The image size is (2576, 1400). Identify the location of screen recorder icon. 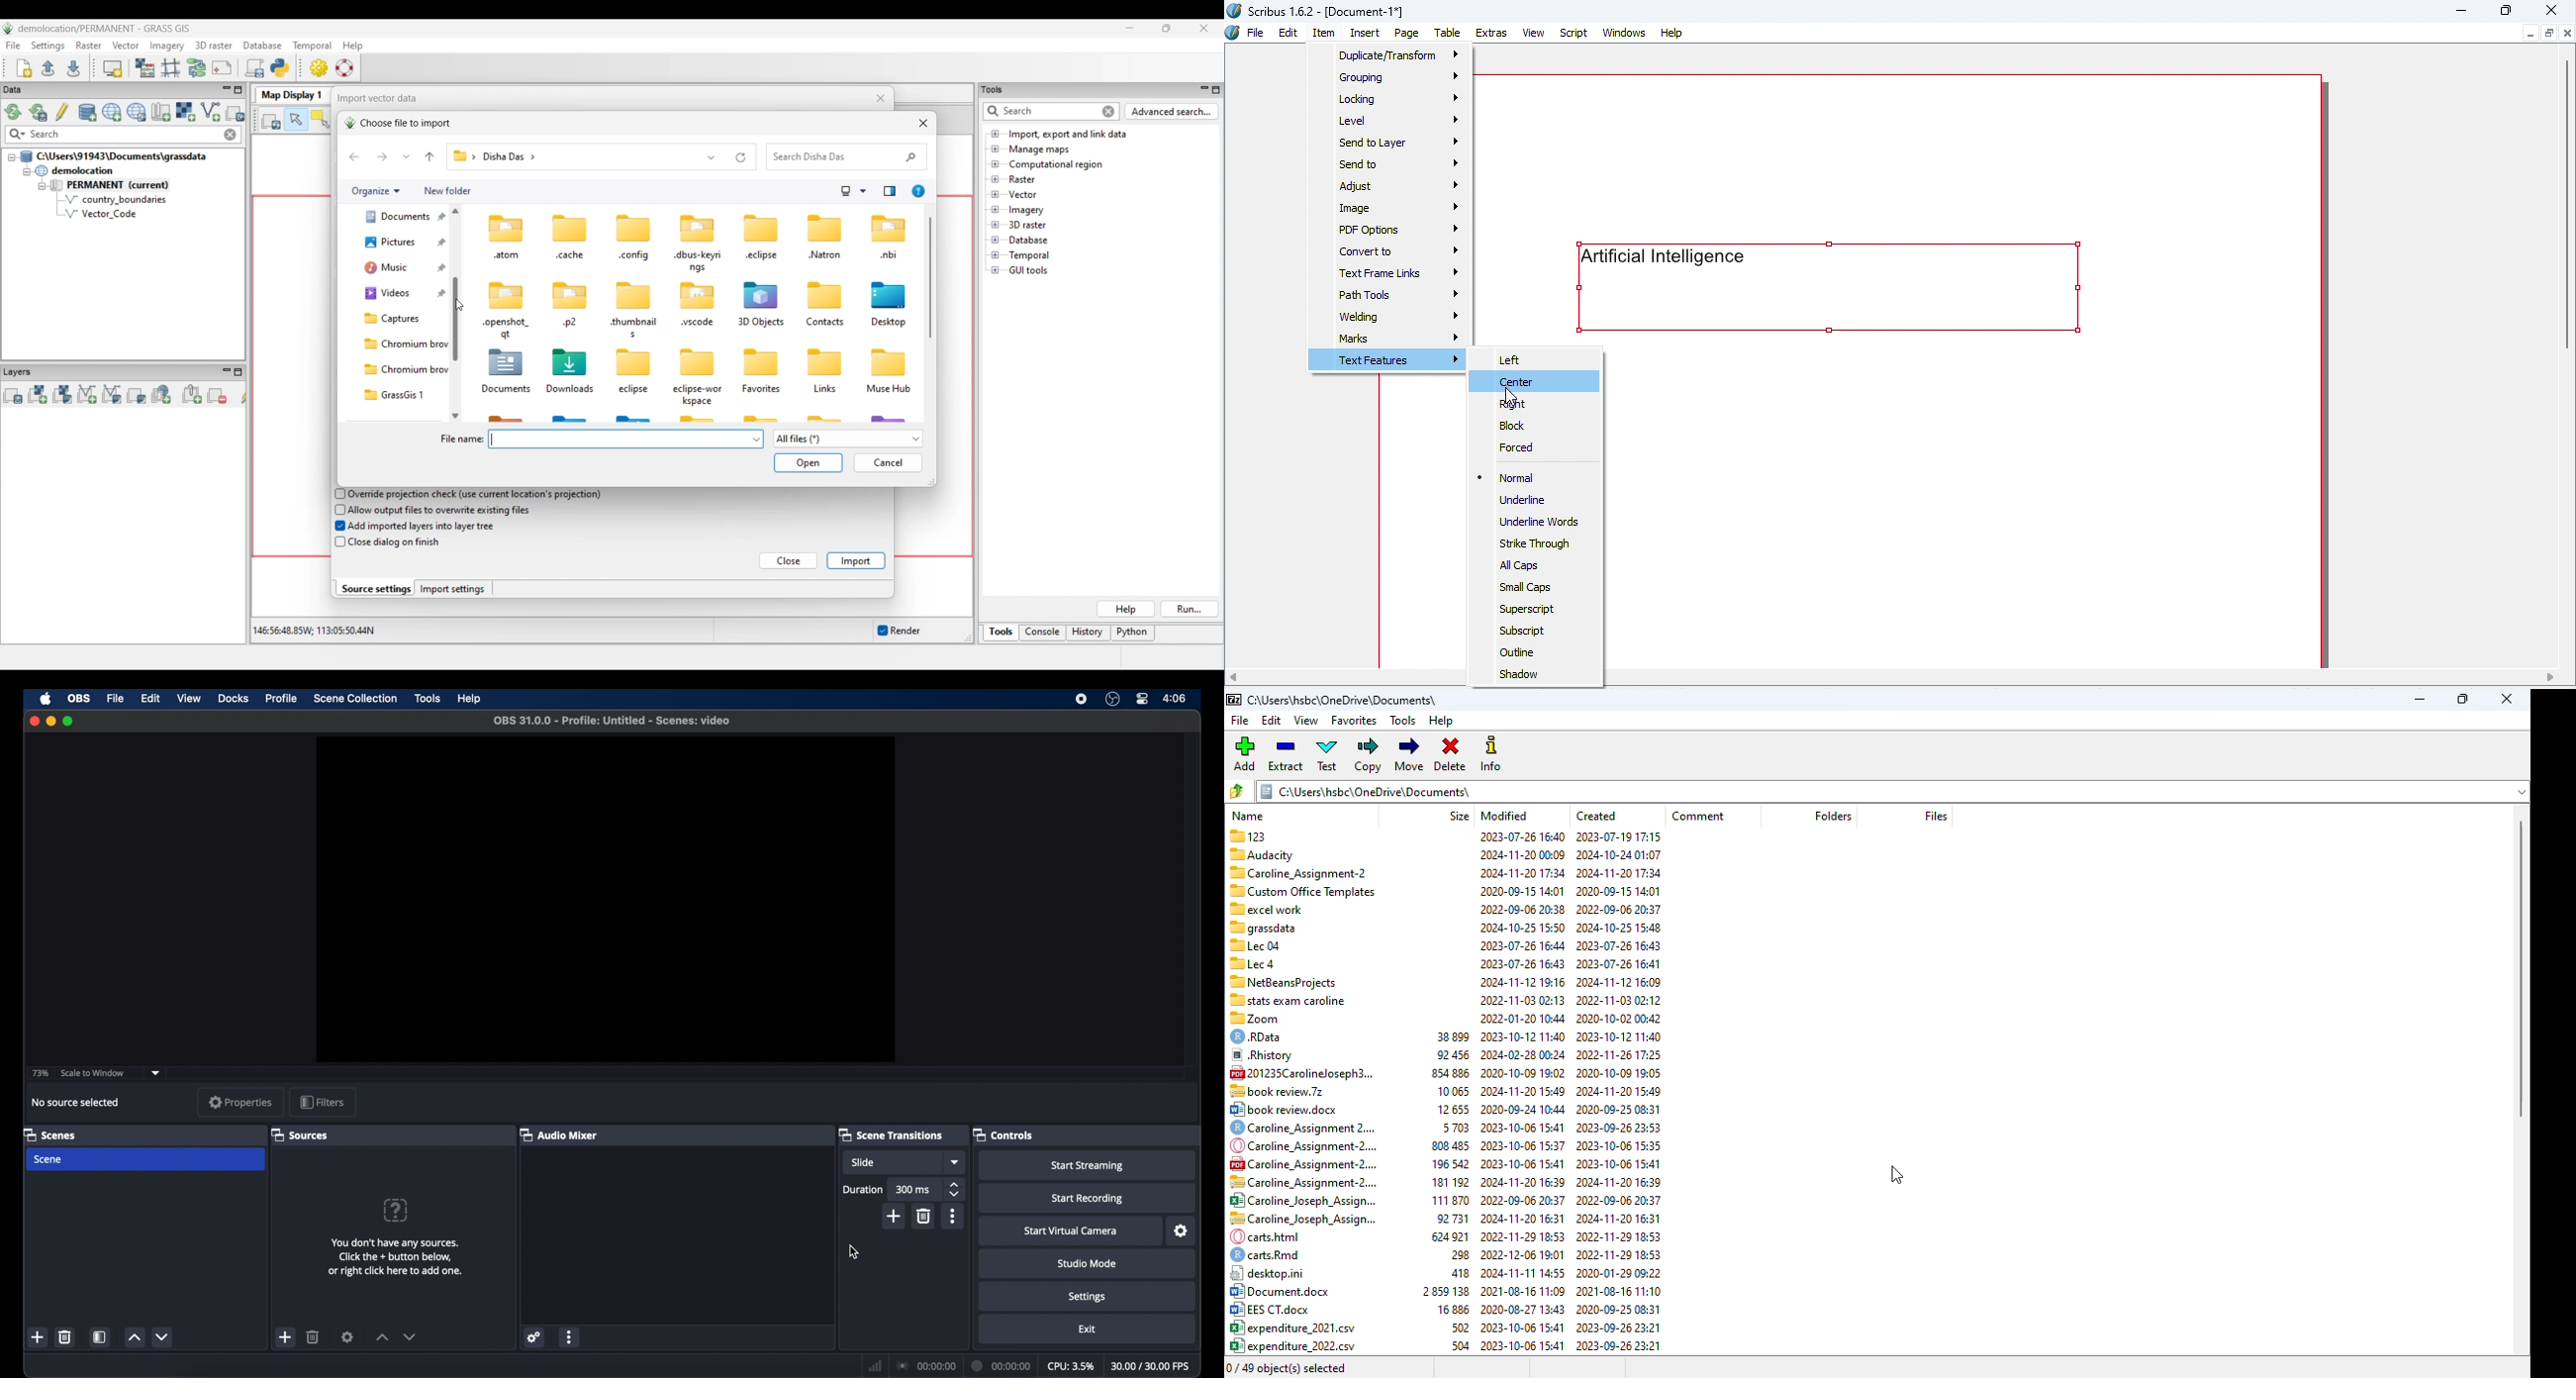
(1080, 699).